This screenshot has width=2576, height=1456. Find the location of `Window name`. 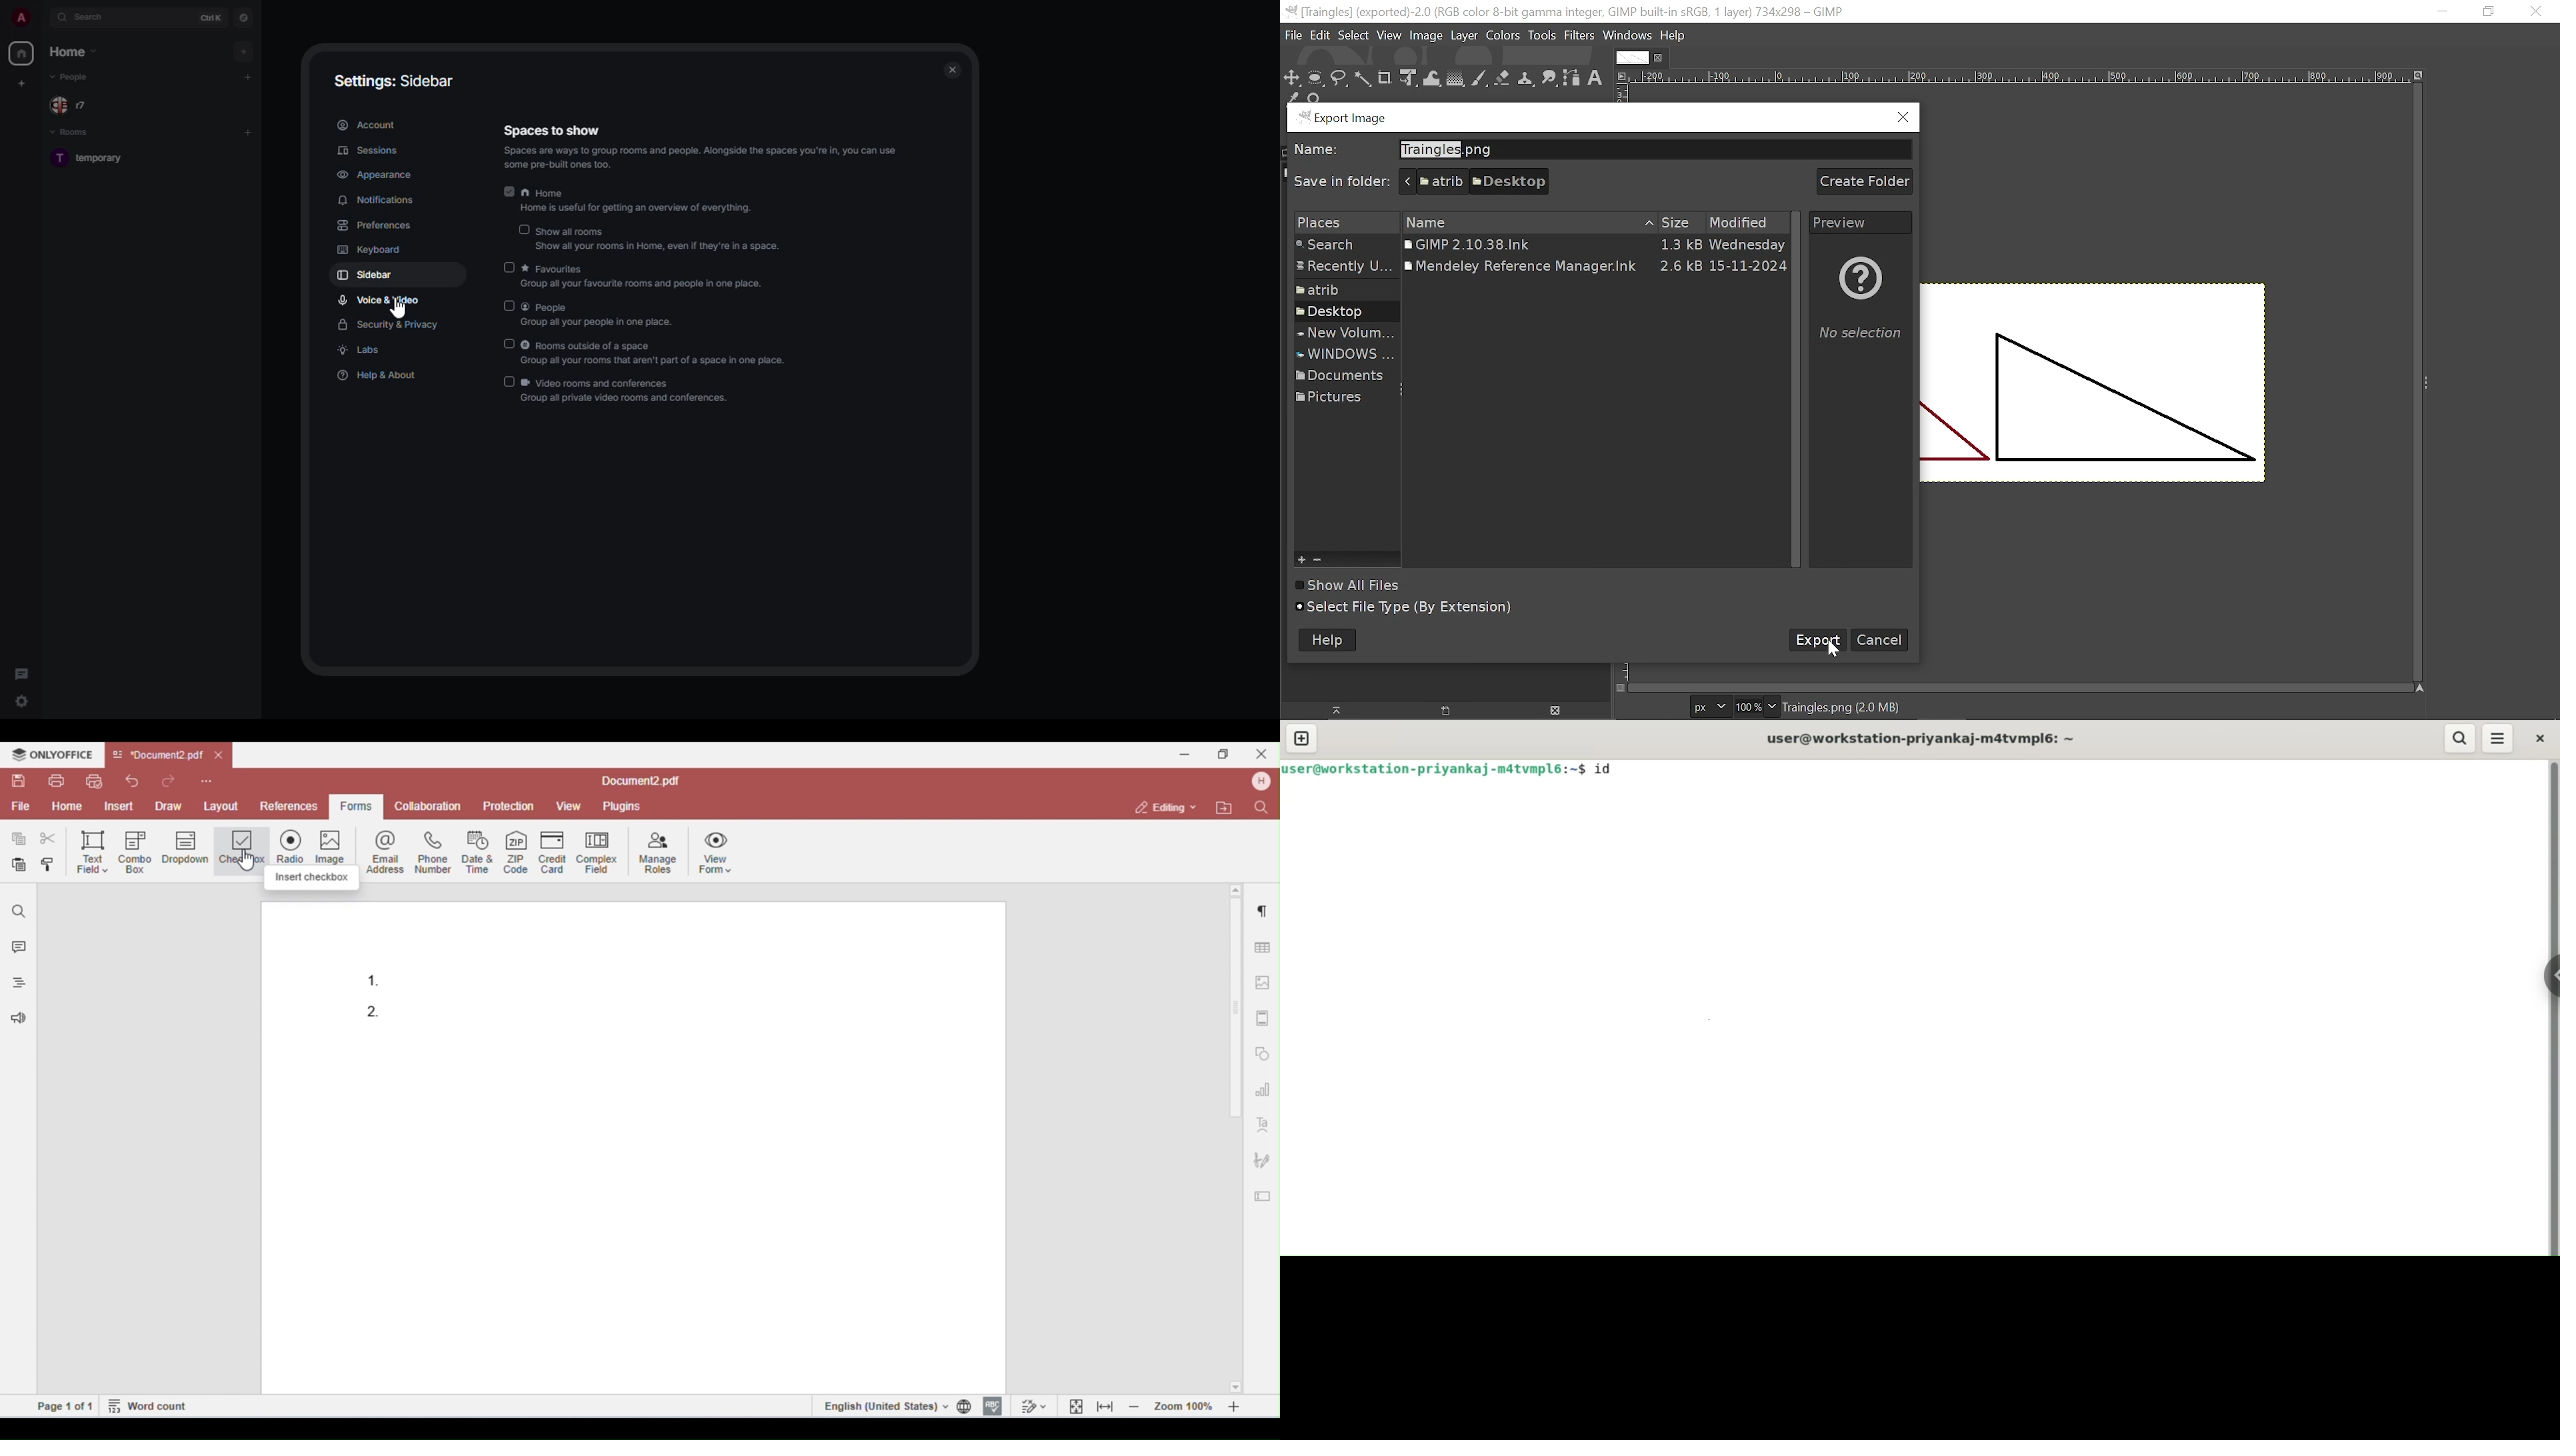

Window name is located at coordinates (1346, 118).